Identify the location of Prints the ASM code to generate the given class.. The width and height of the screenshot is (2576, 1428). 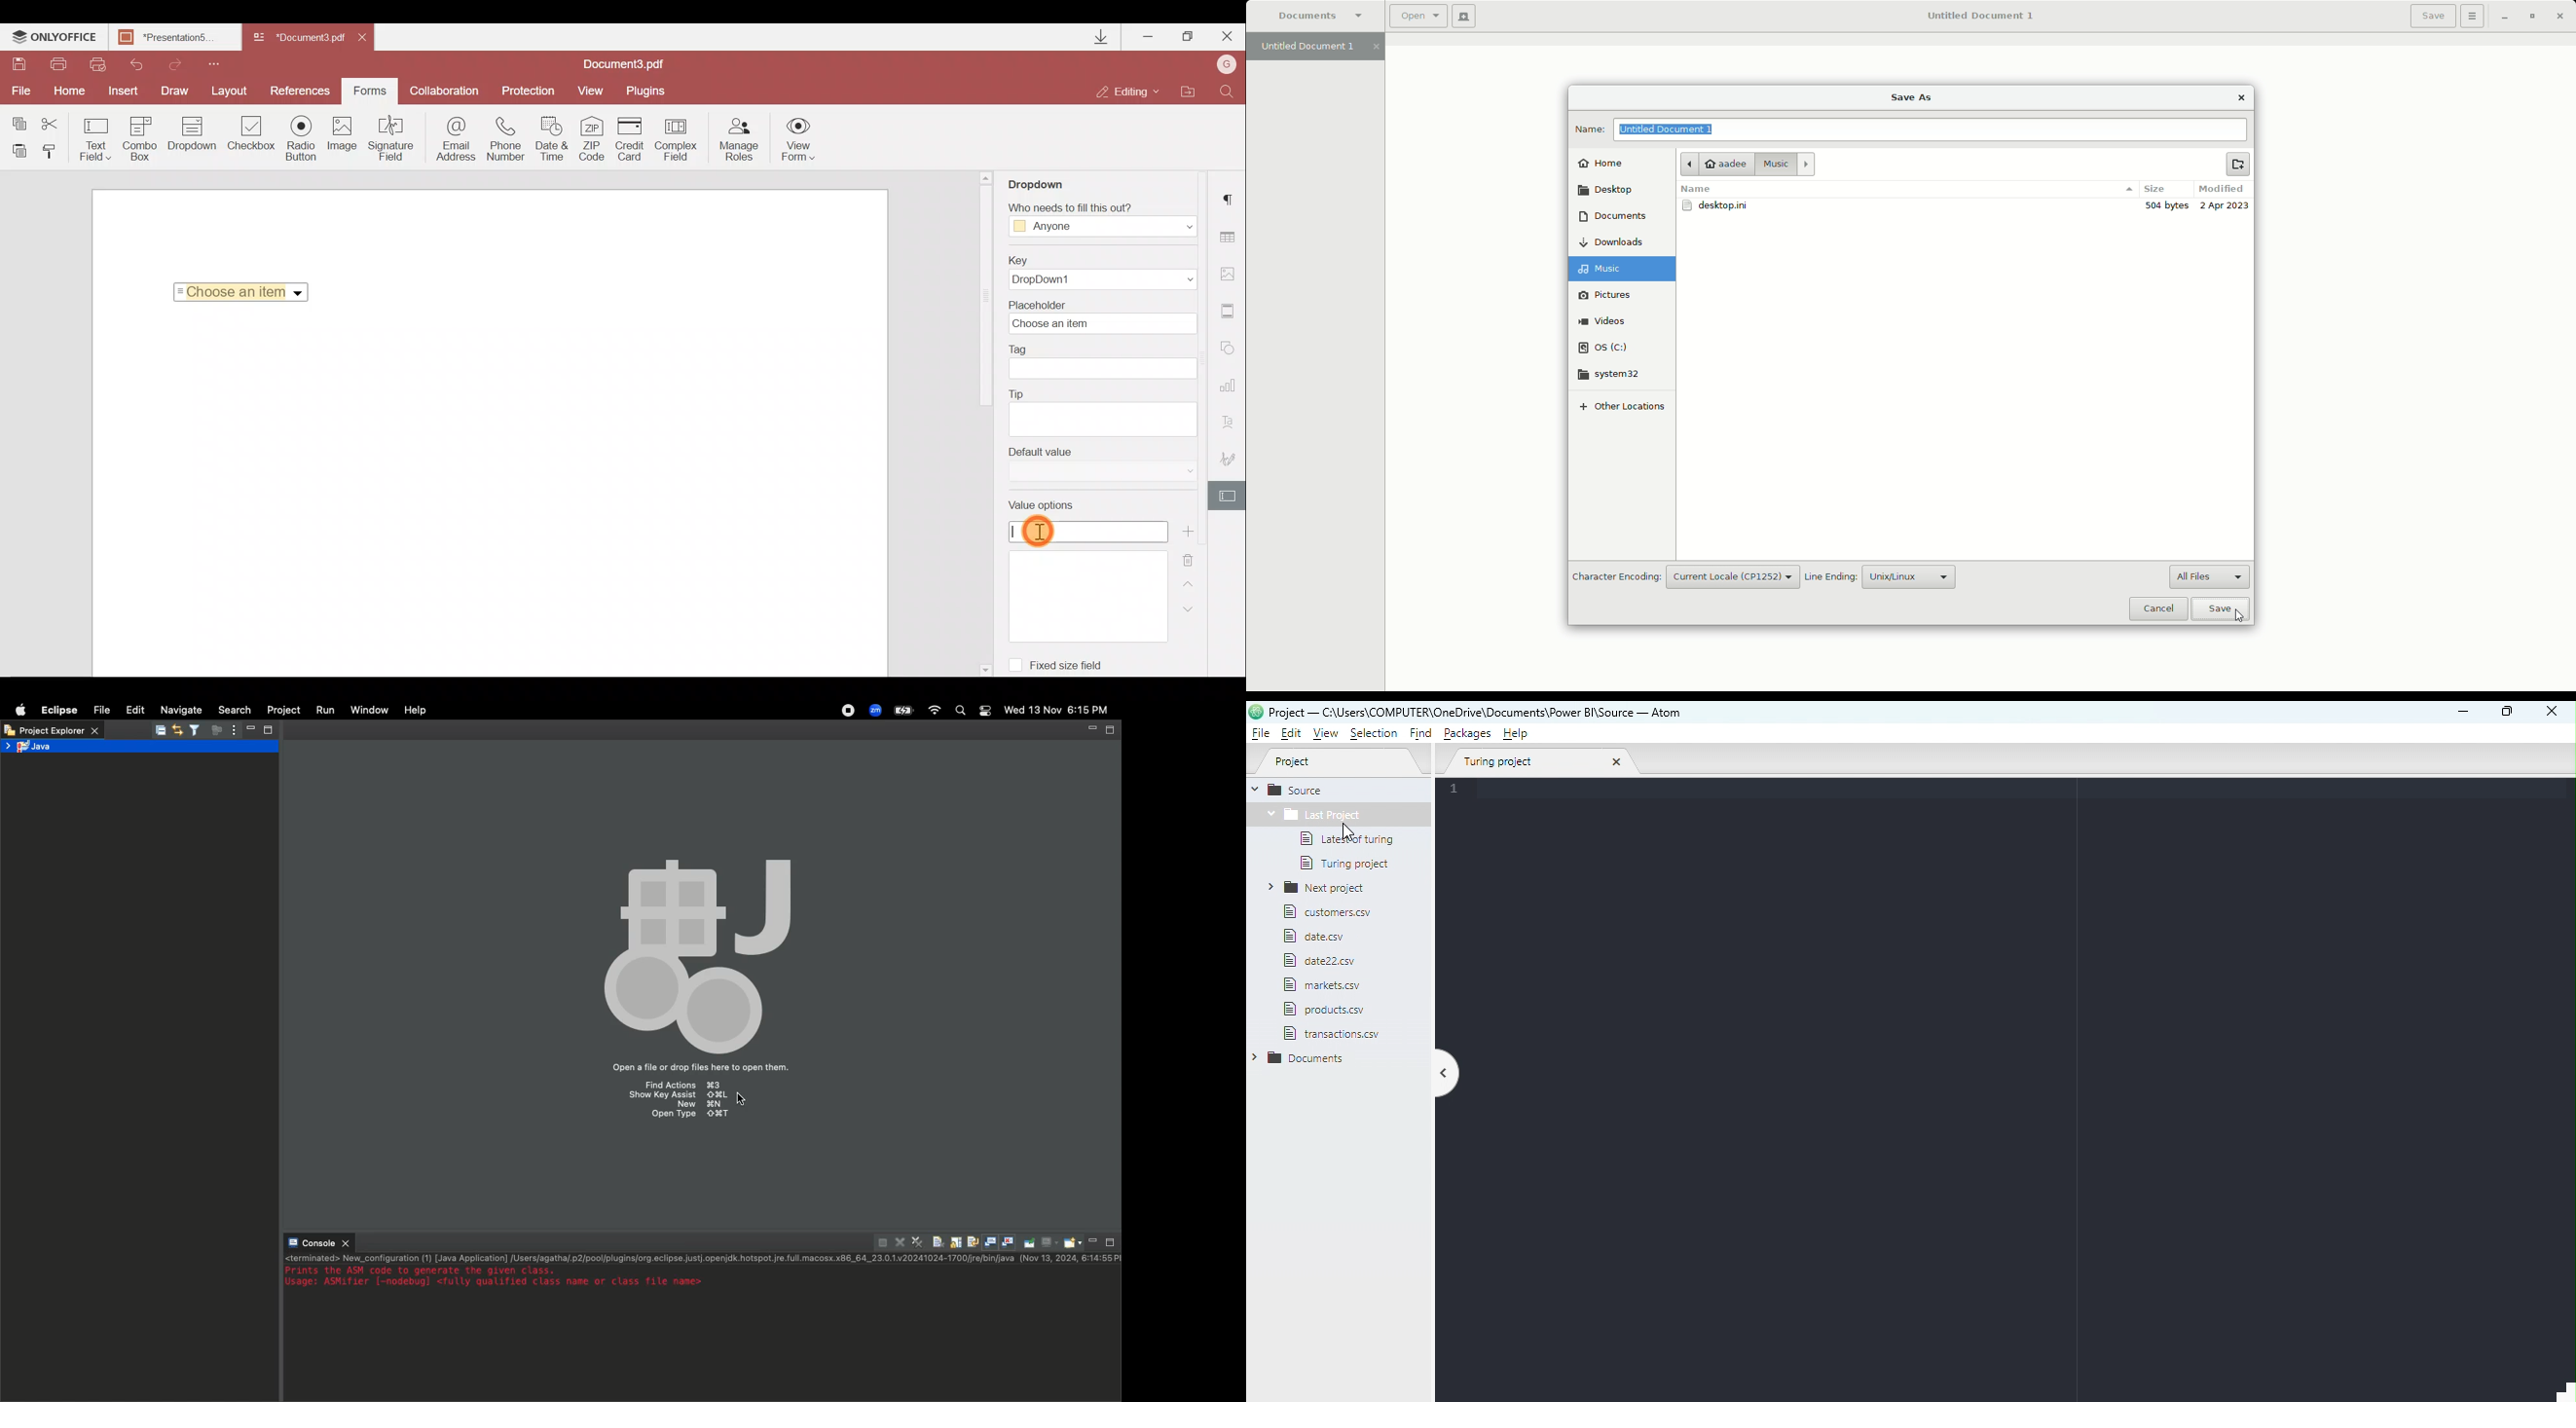
(419, 1271).